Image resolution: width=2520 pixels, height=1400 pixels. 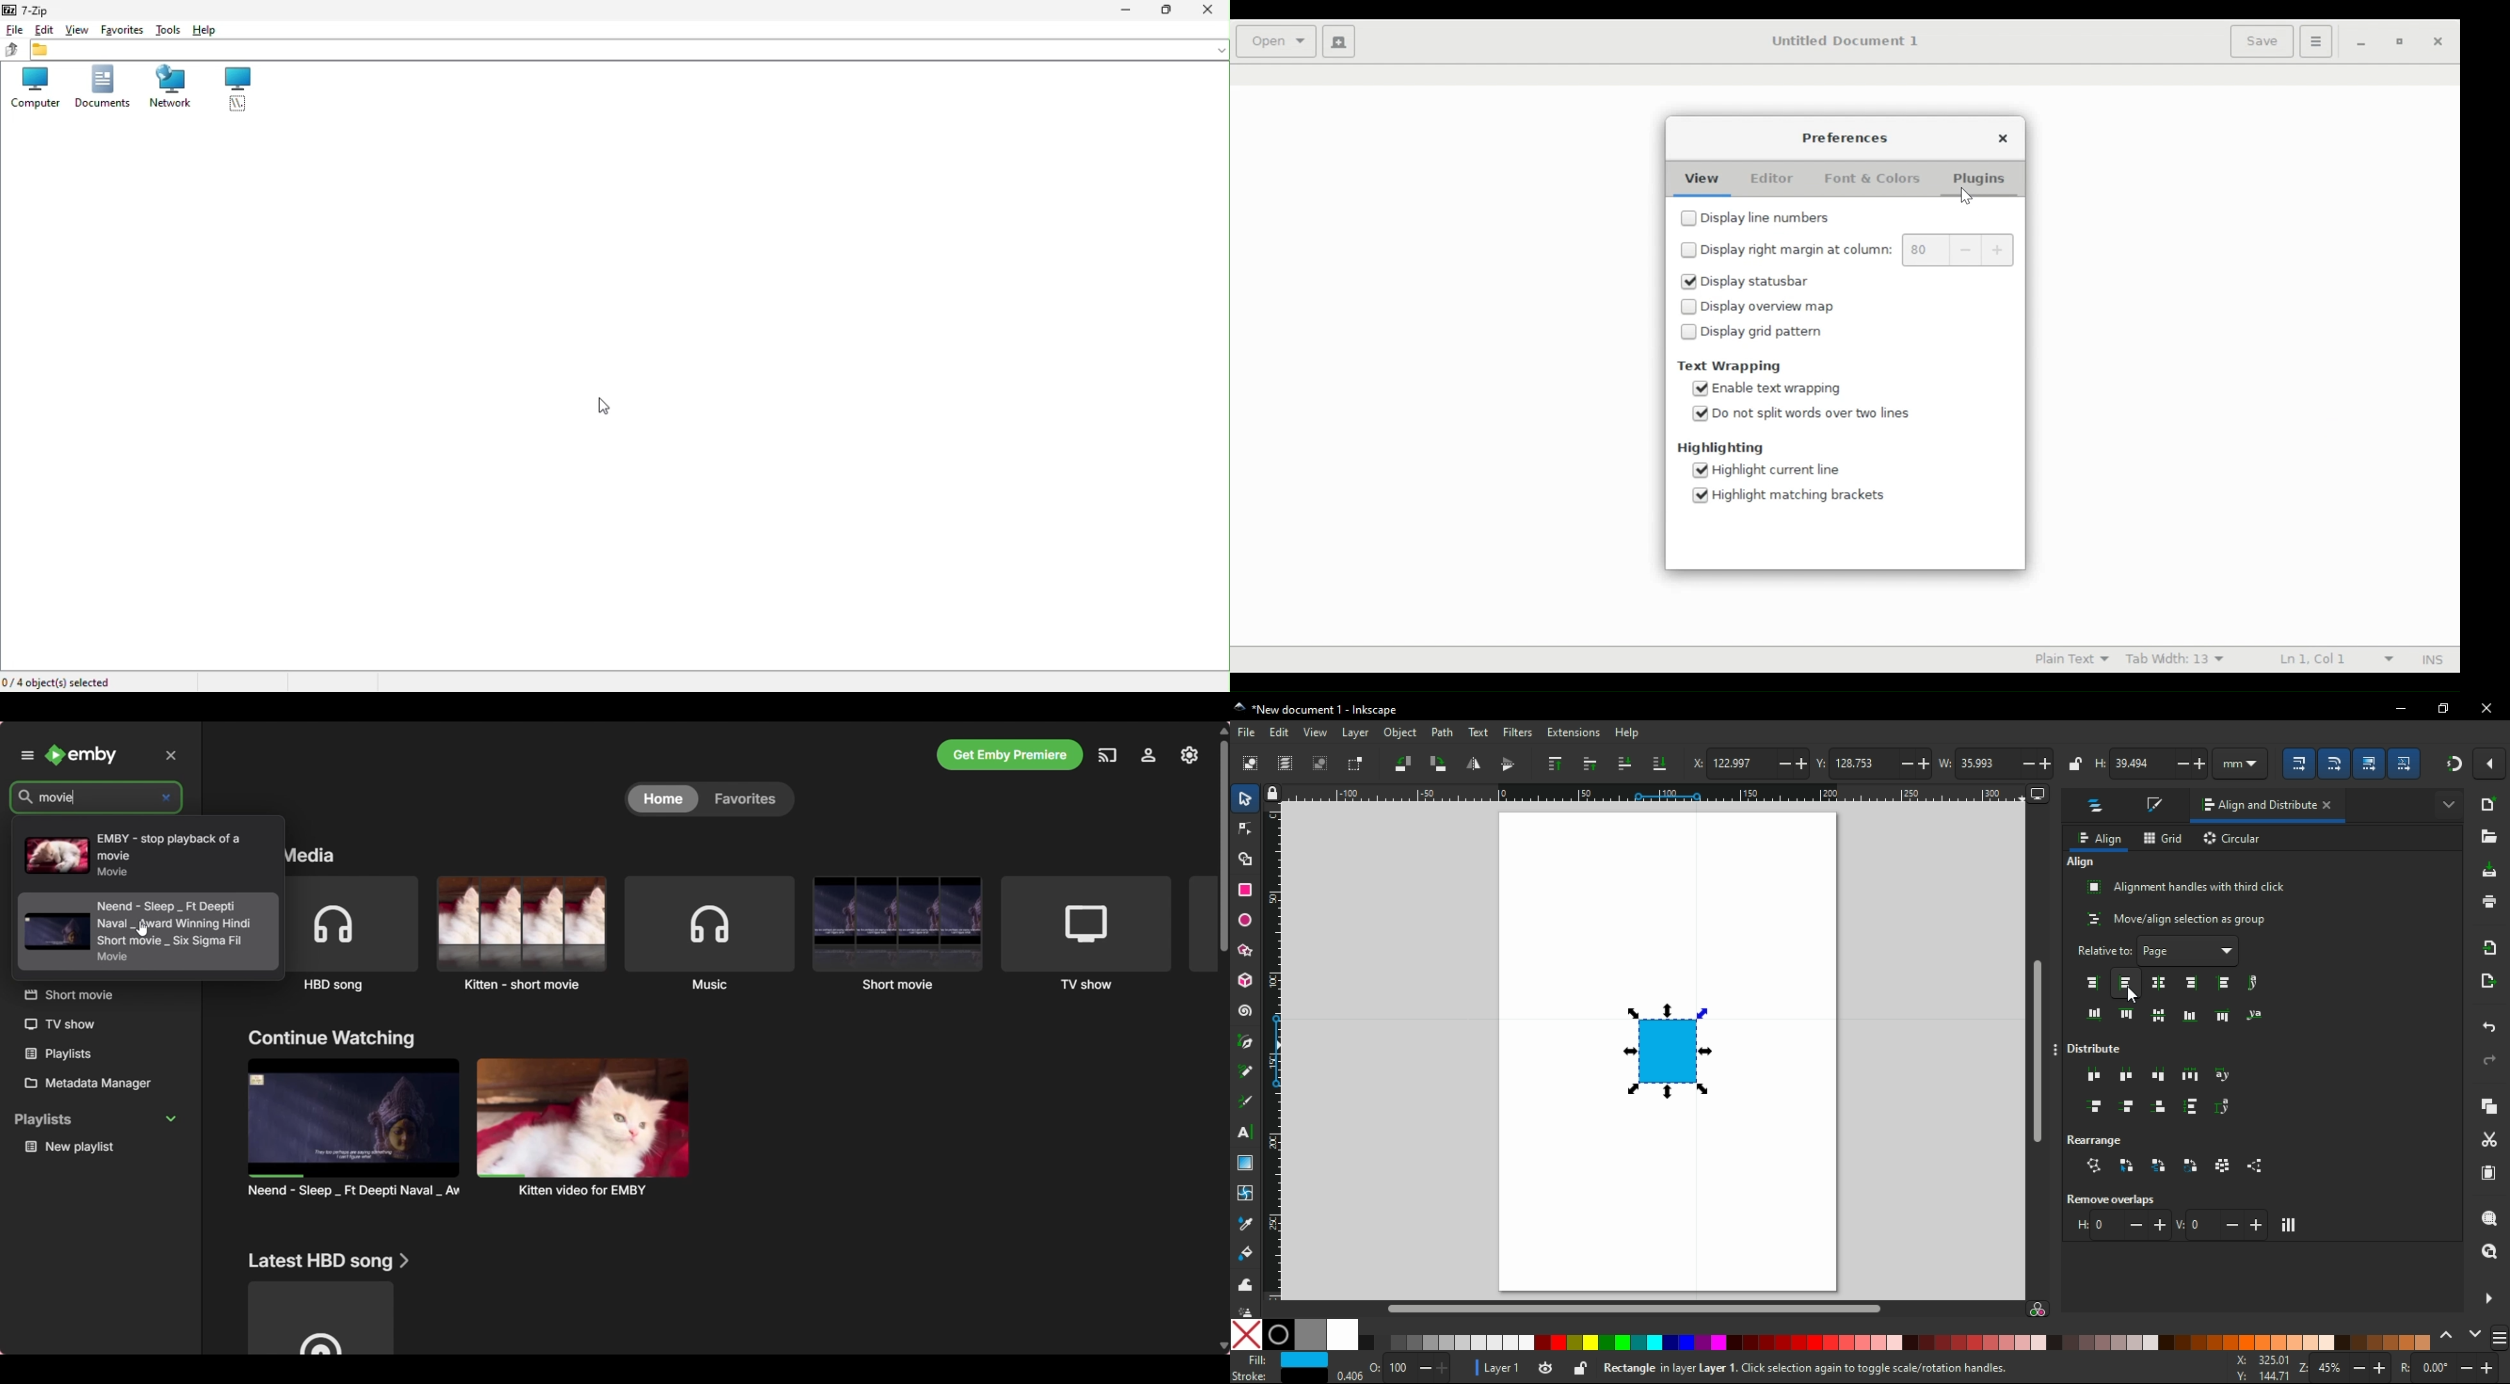 I want to click on align, so click(x=2101, y=838).